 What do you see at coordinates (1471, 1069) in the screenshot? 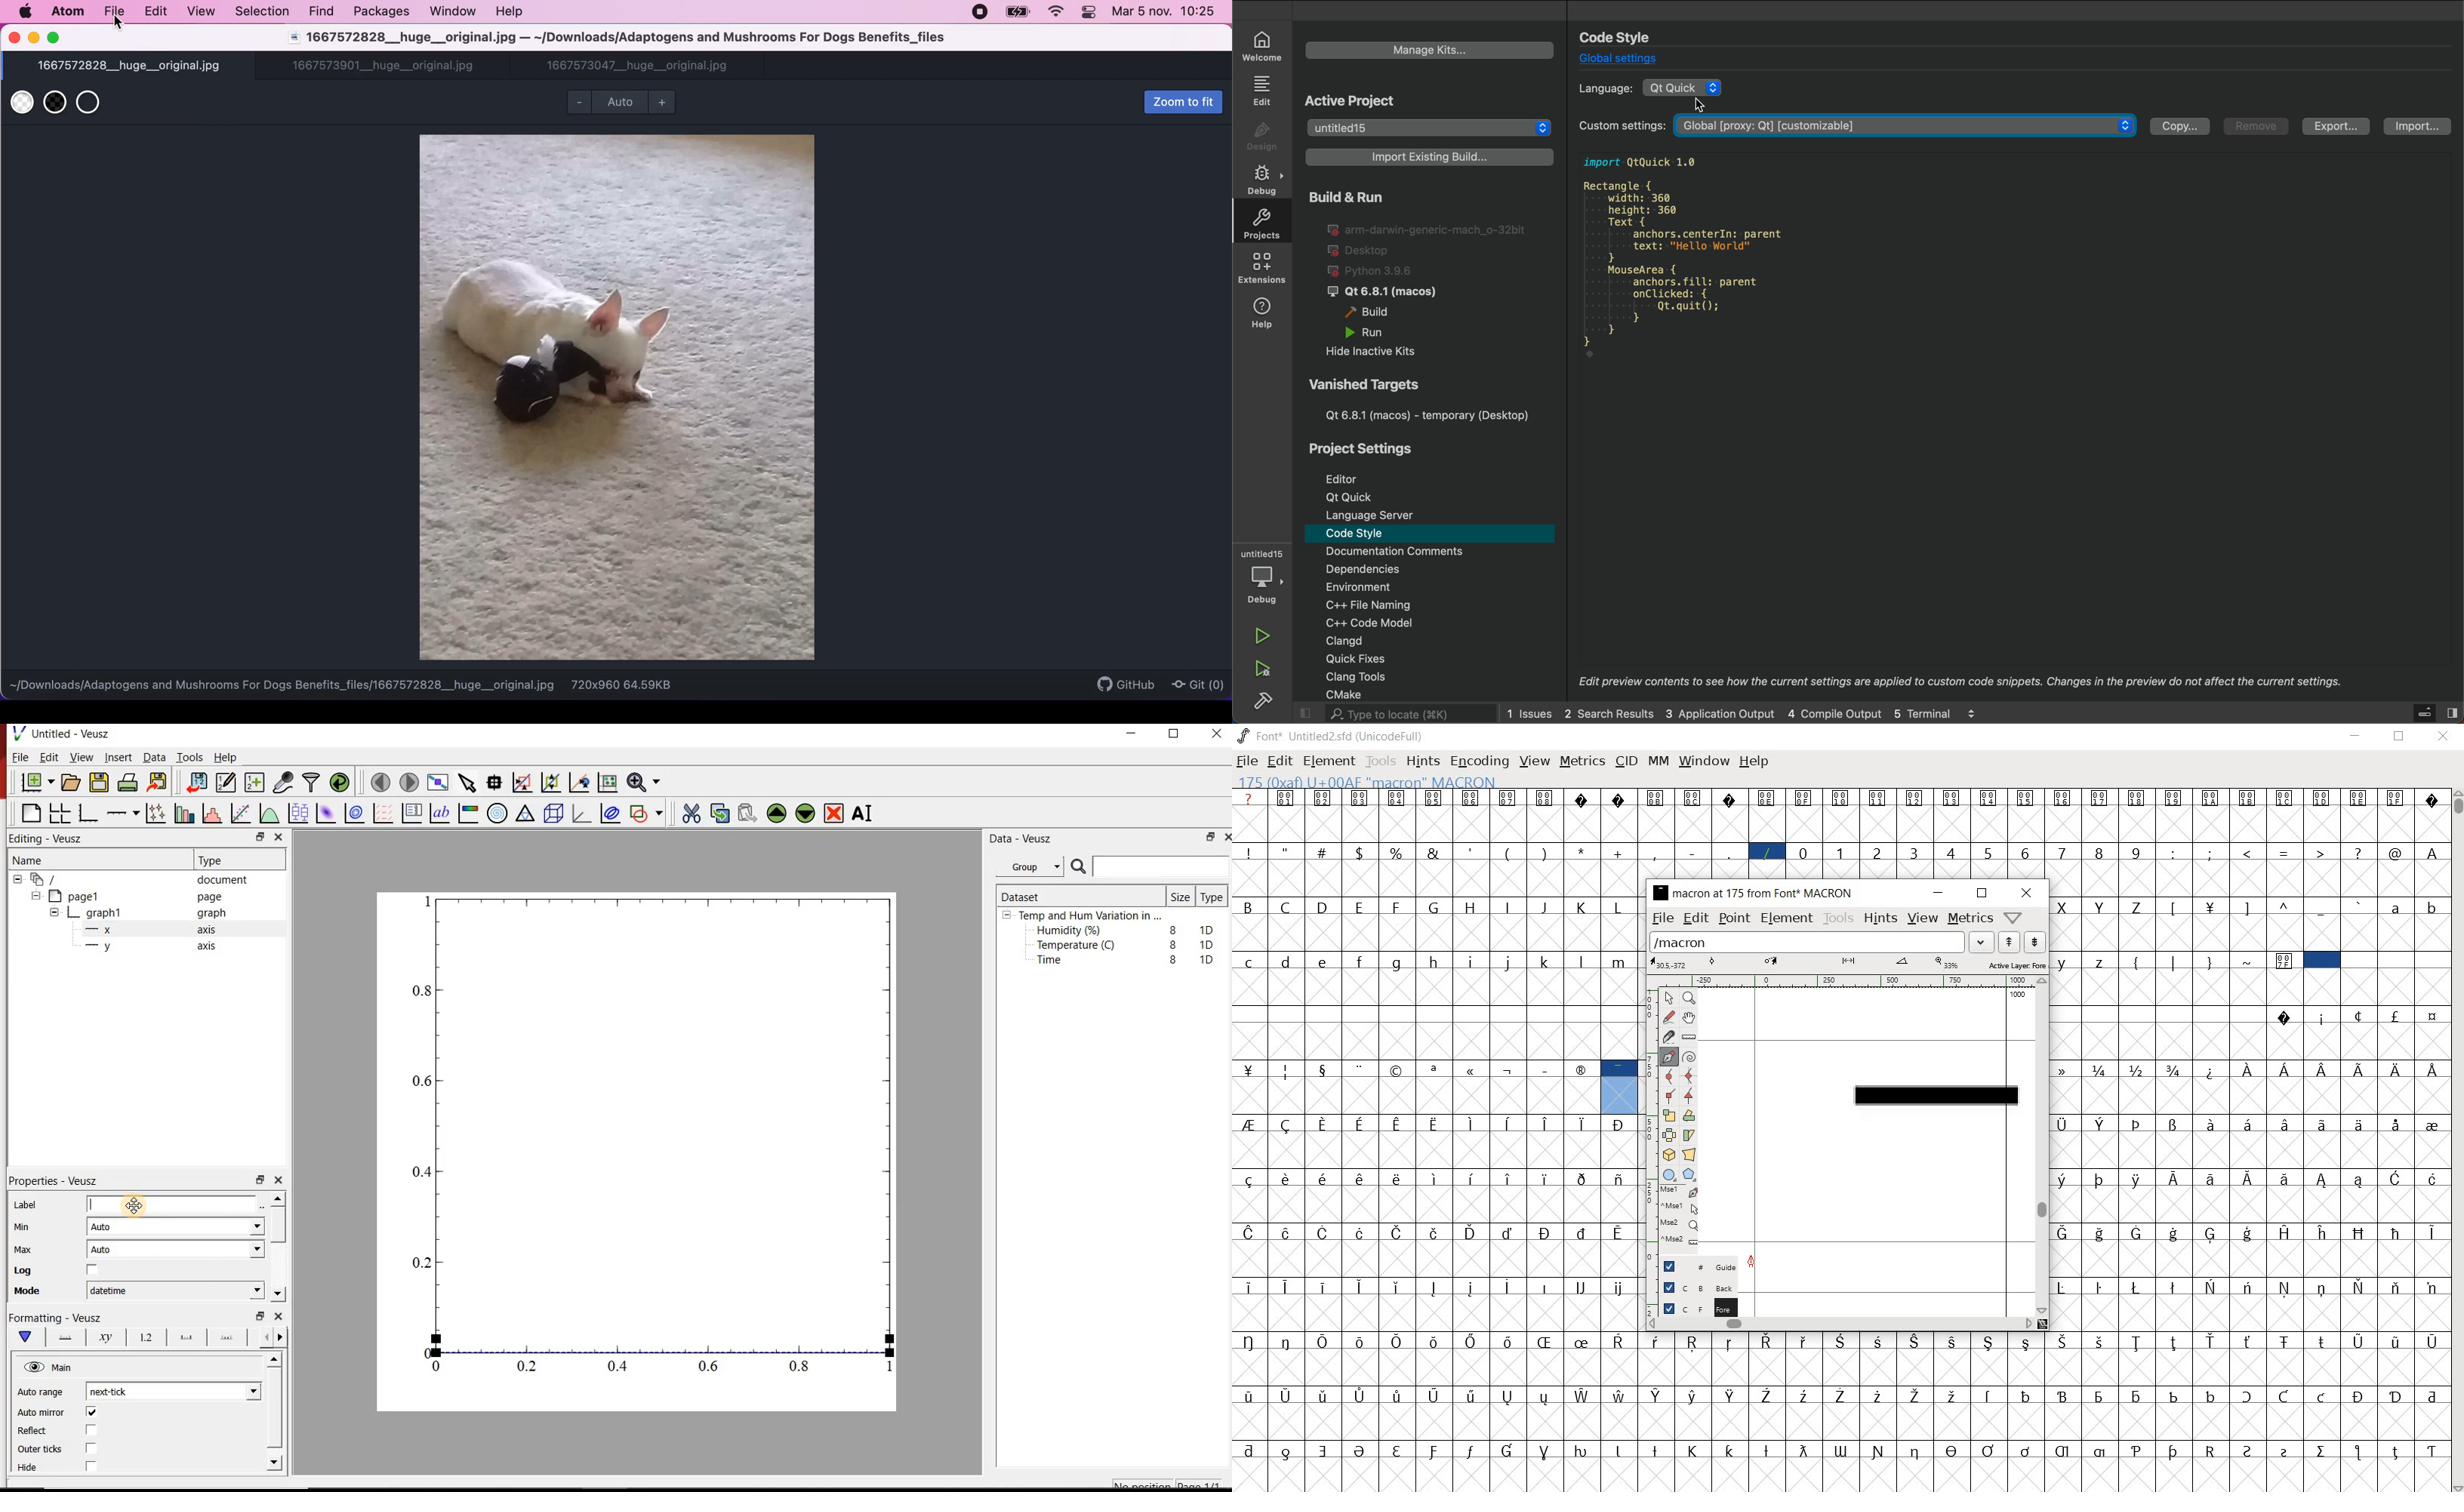
I see `Symbol` at bounding box center [1471, 1069].